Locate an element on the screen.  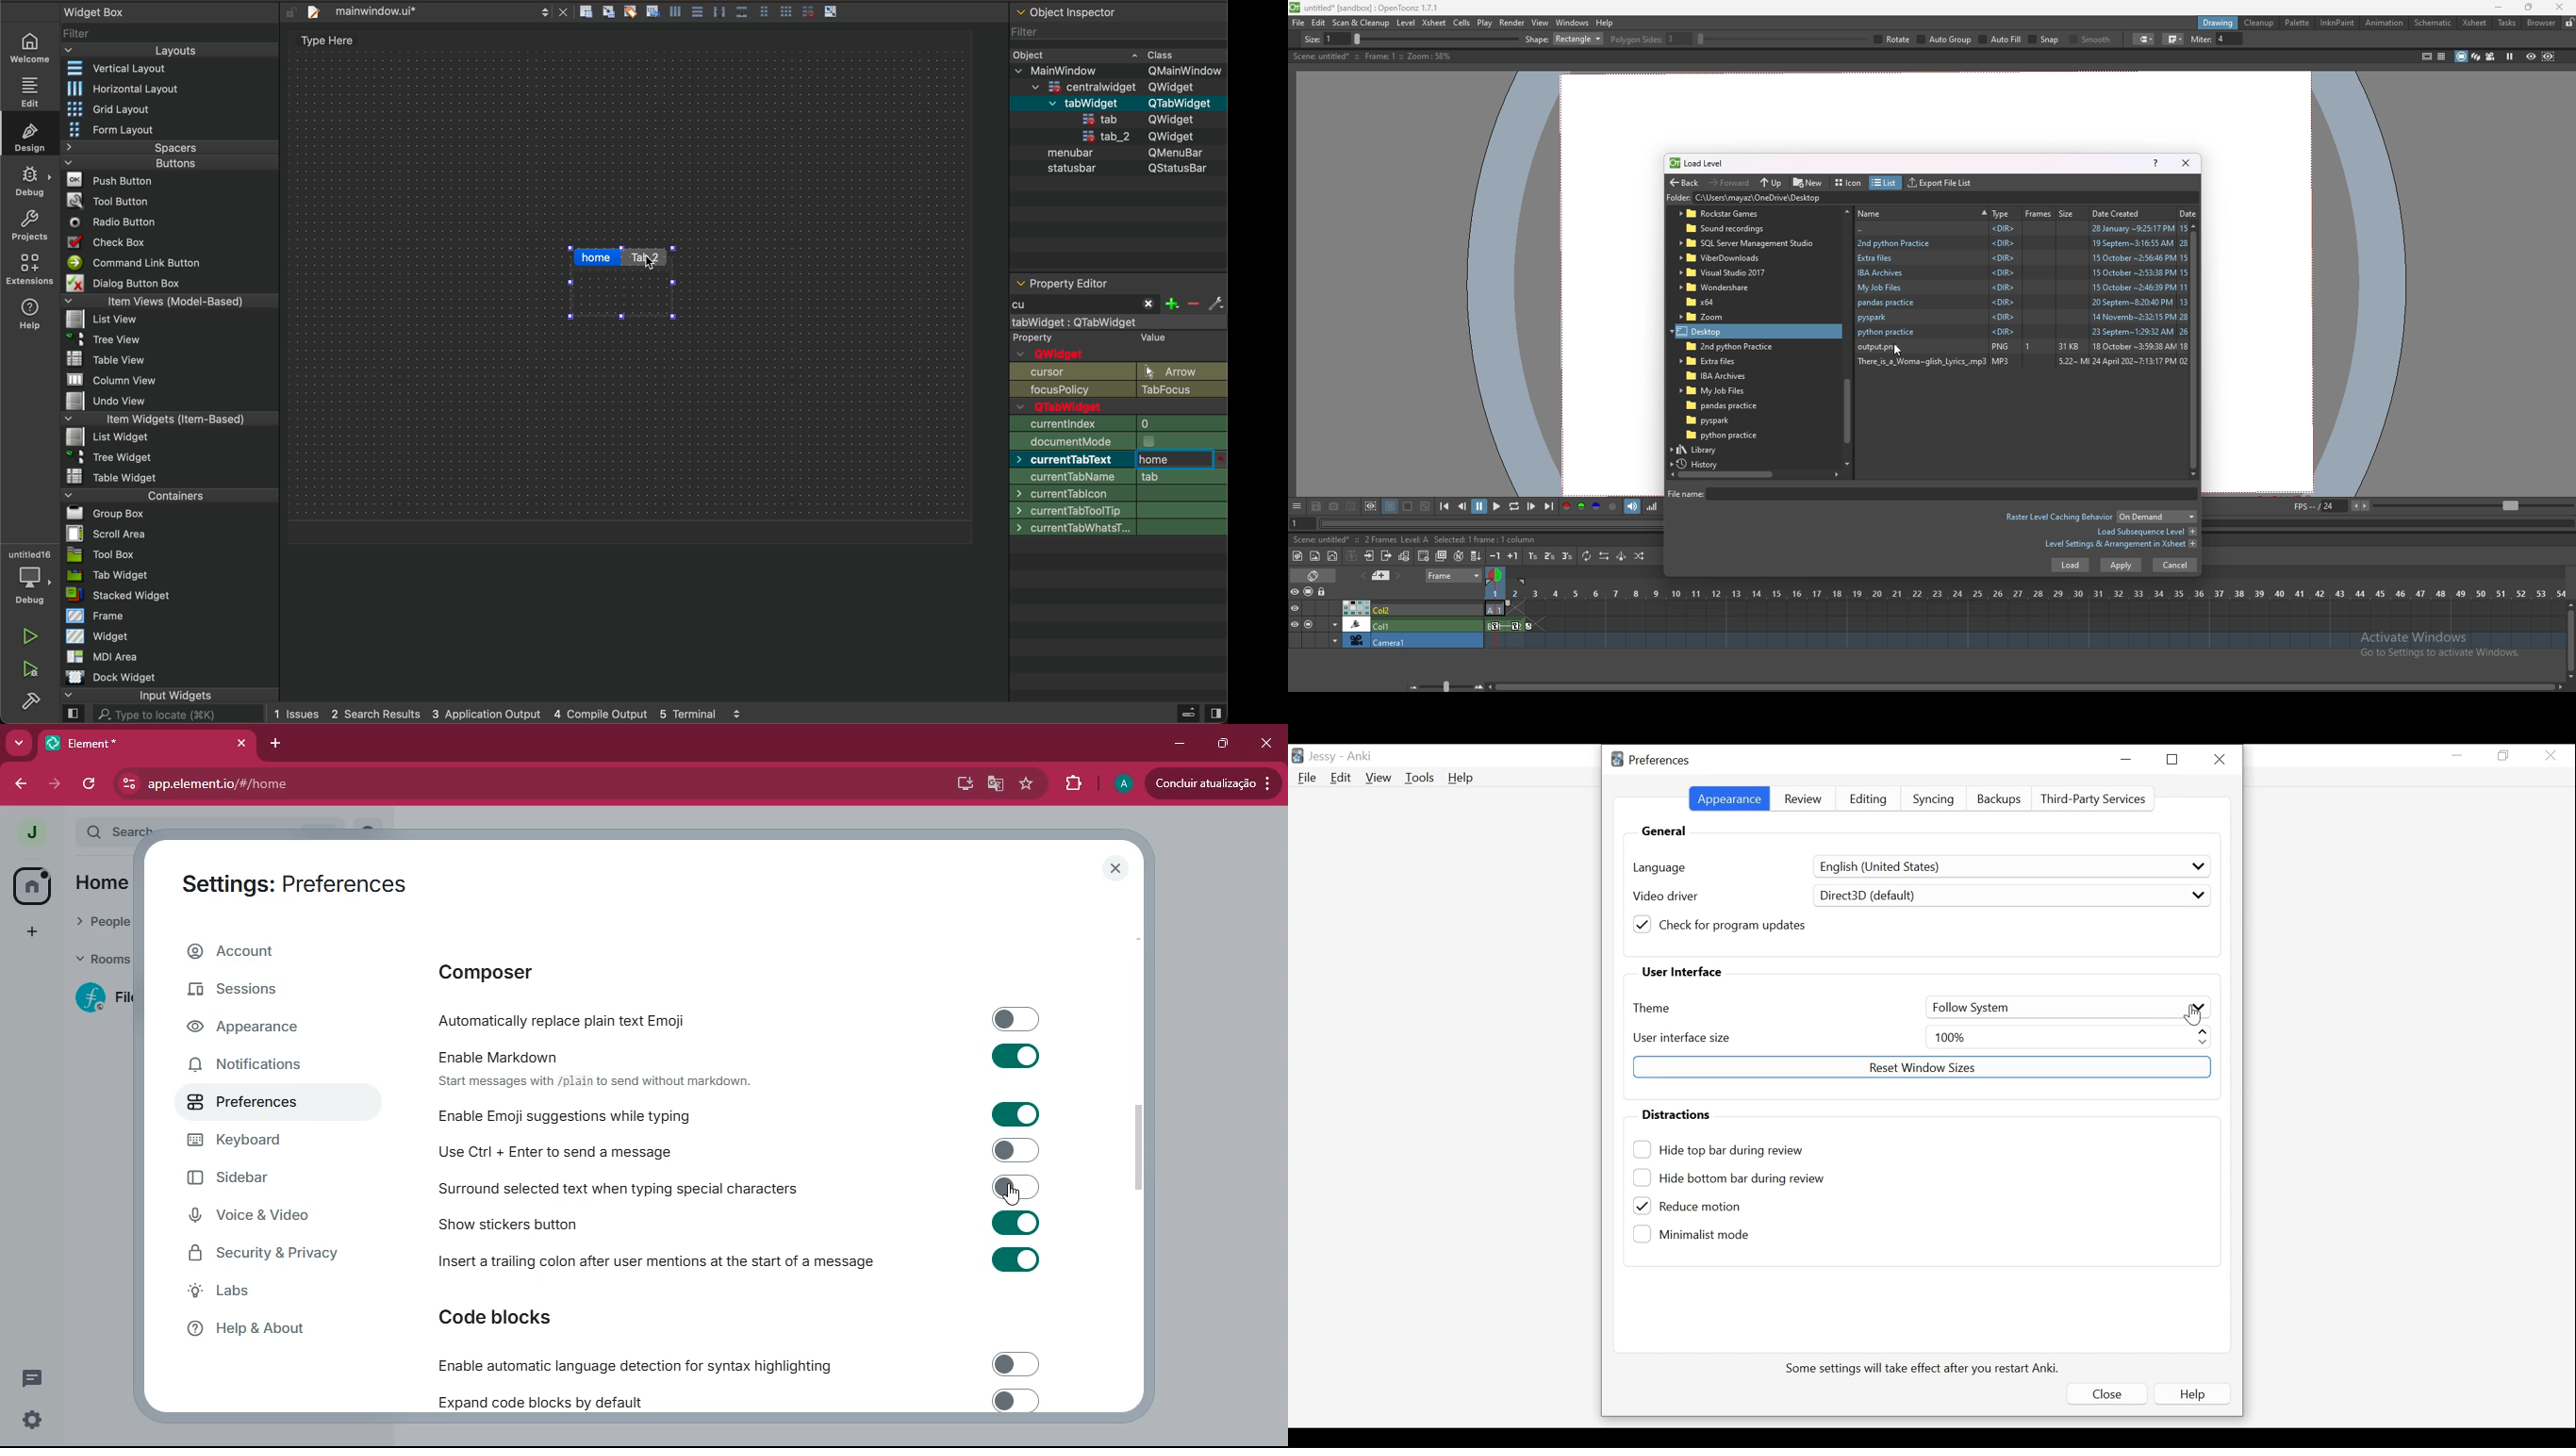
folder is located at coordinates (1747, 243).